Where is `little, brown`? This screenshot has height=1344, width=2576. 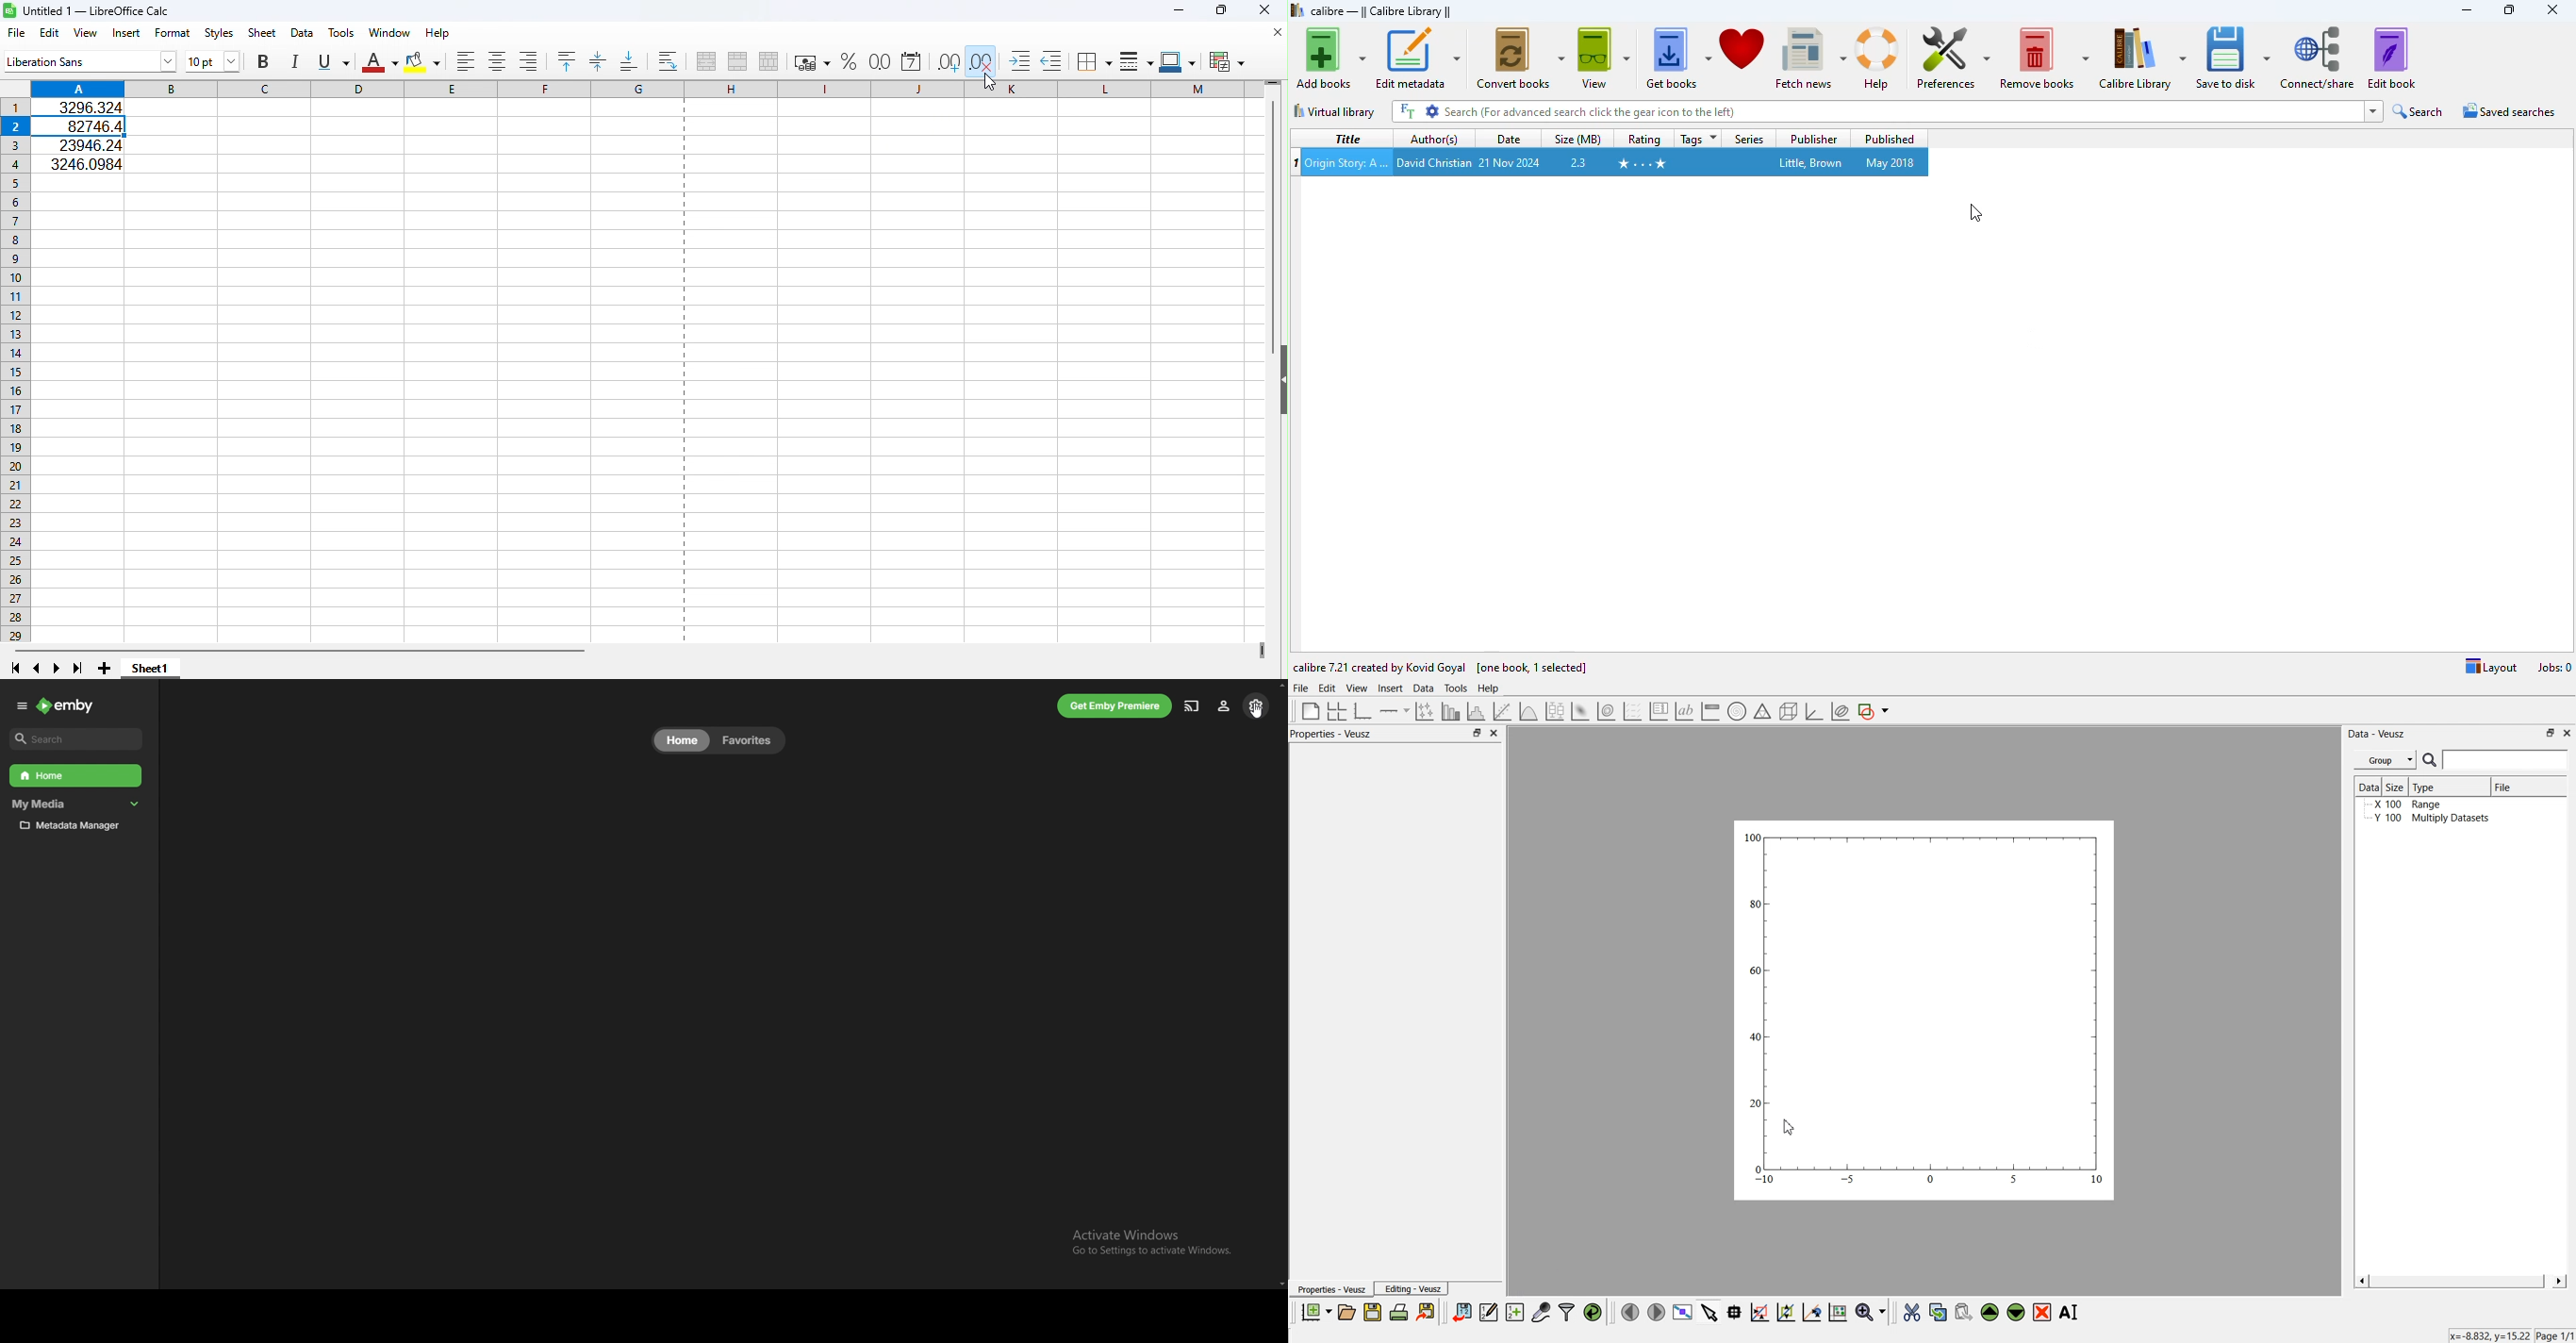
little, brown is located at coordinates (1812, 162).